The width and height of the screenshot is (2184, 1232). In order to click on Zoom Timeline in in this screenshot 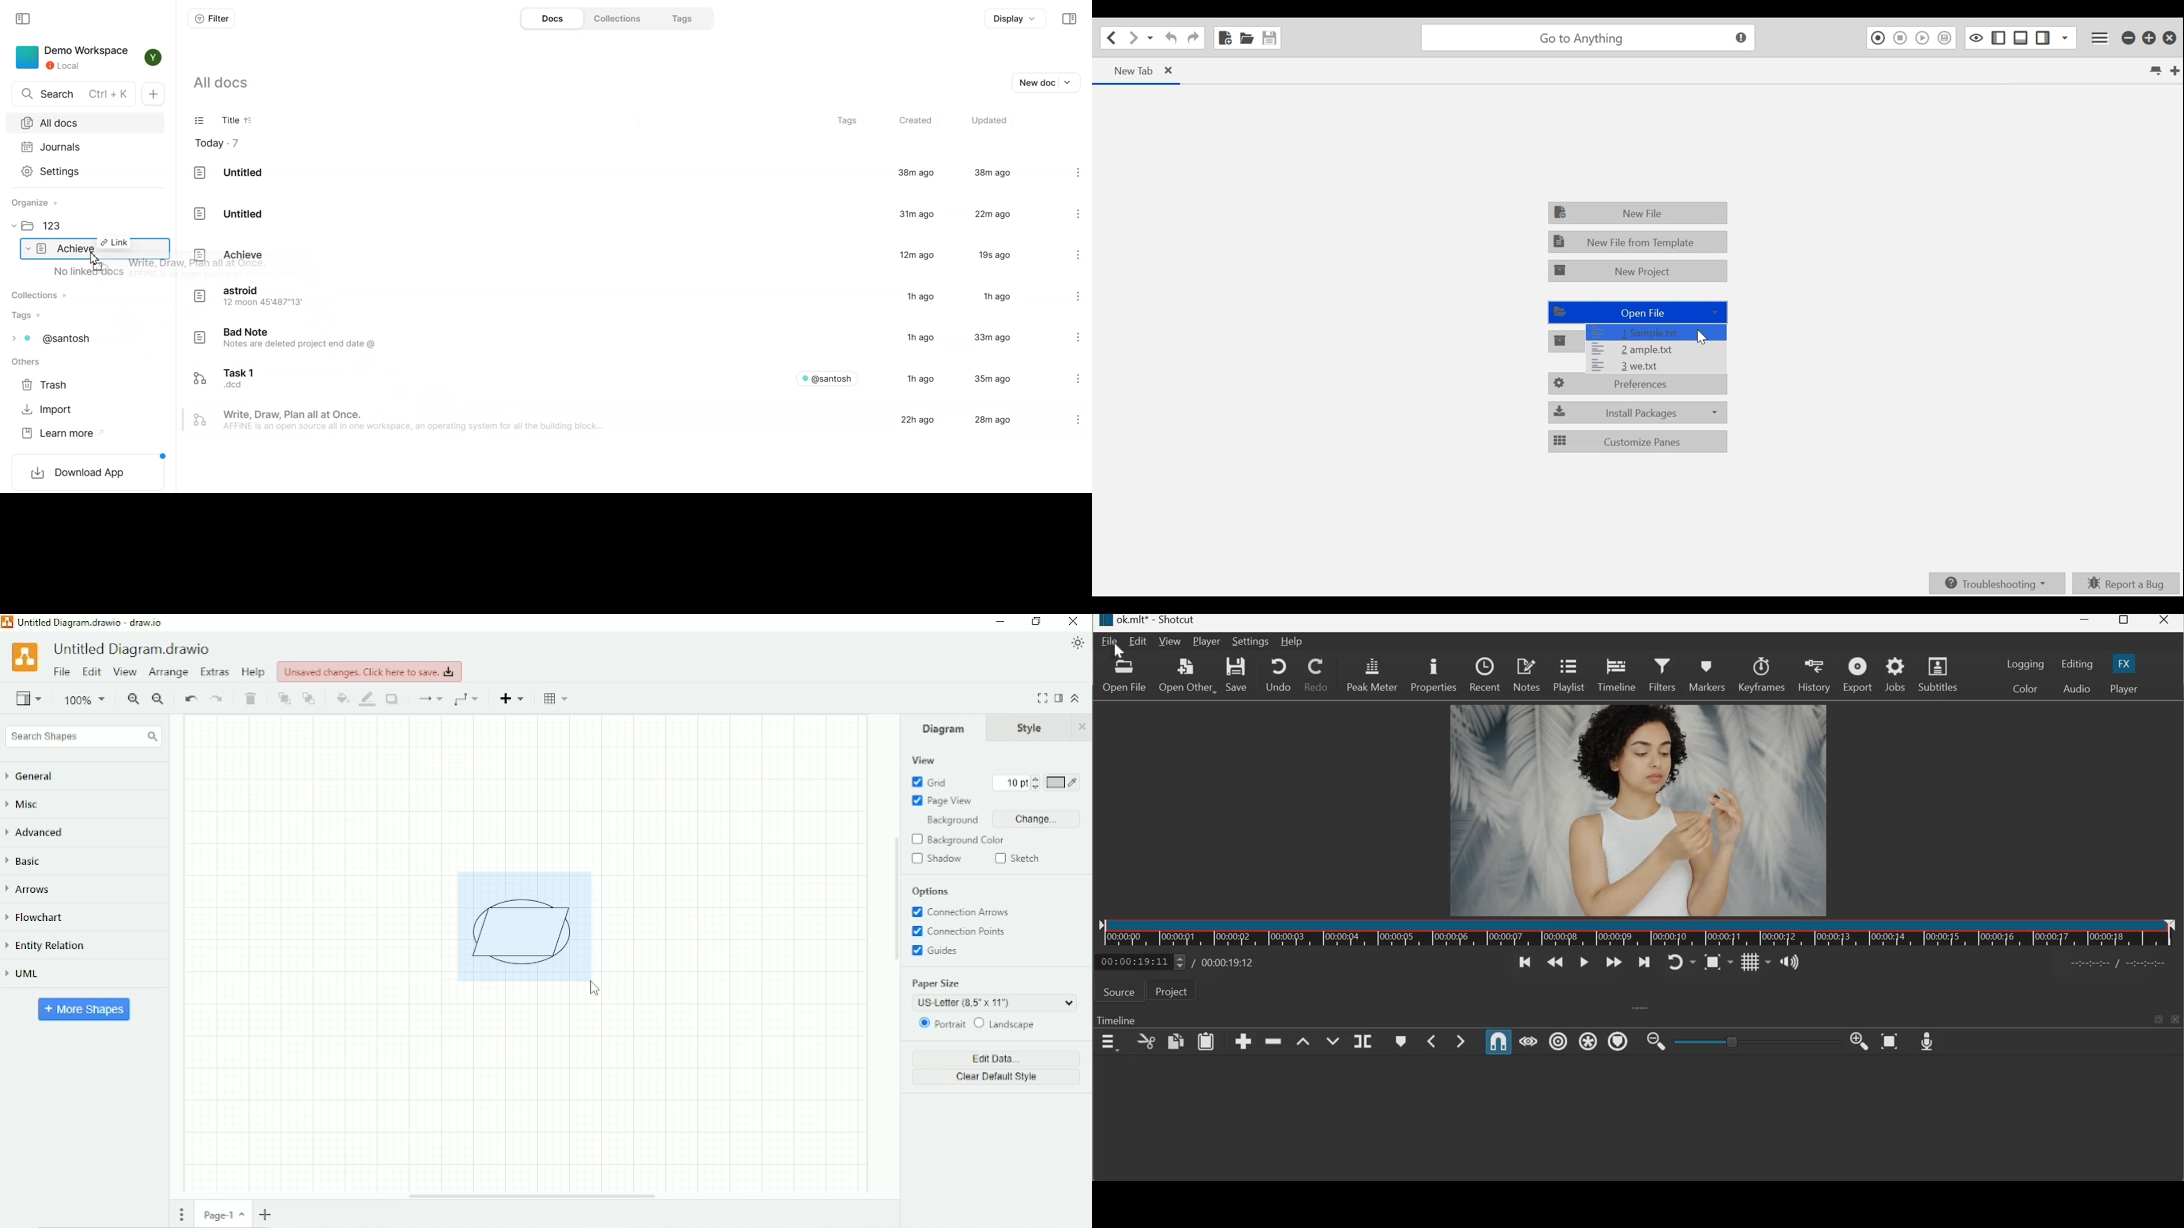, I will do `click(1860, 1042)`.